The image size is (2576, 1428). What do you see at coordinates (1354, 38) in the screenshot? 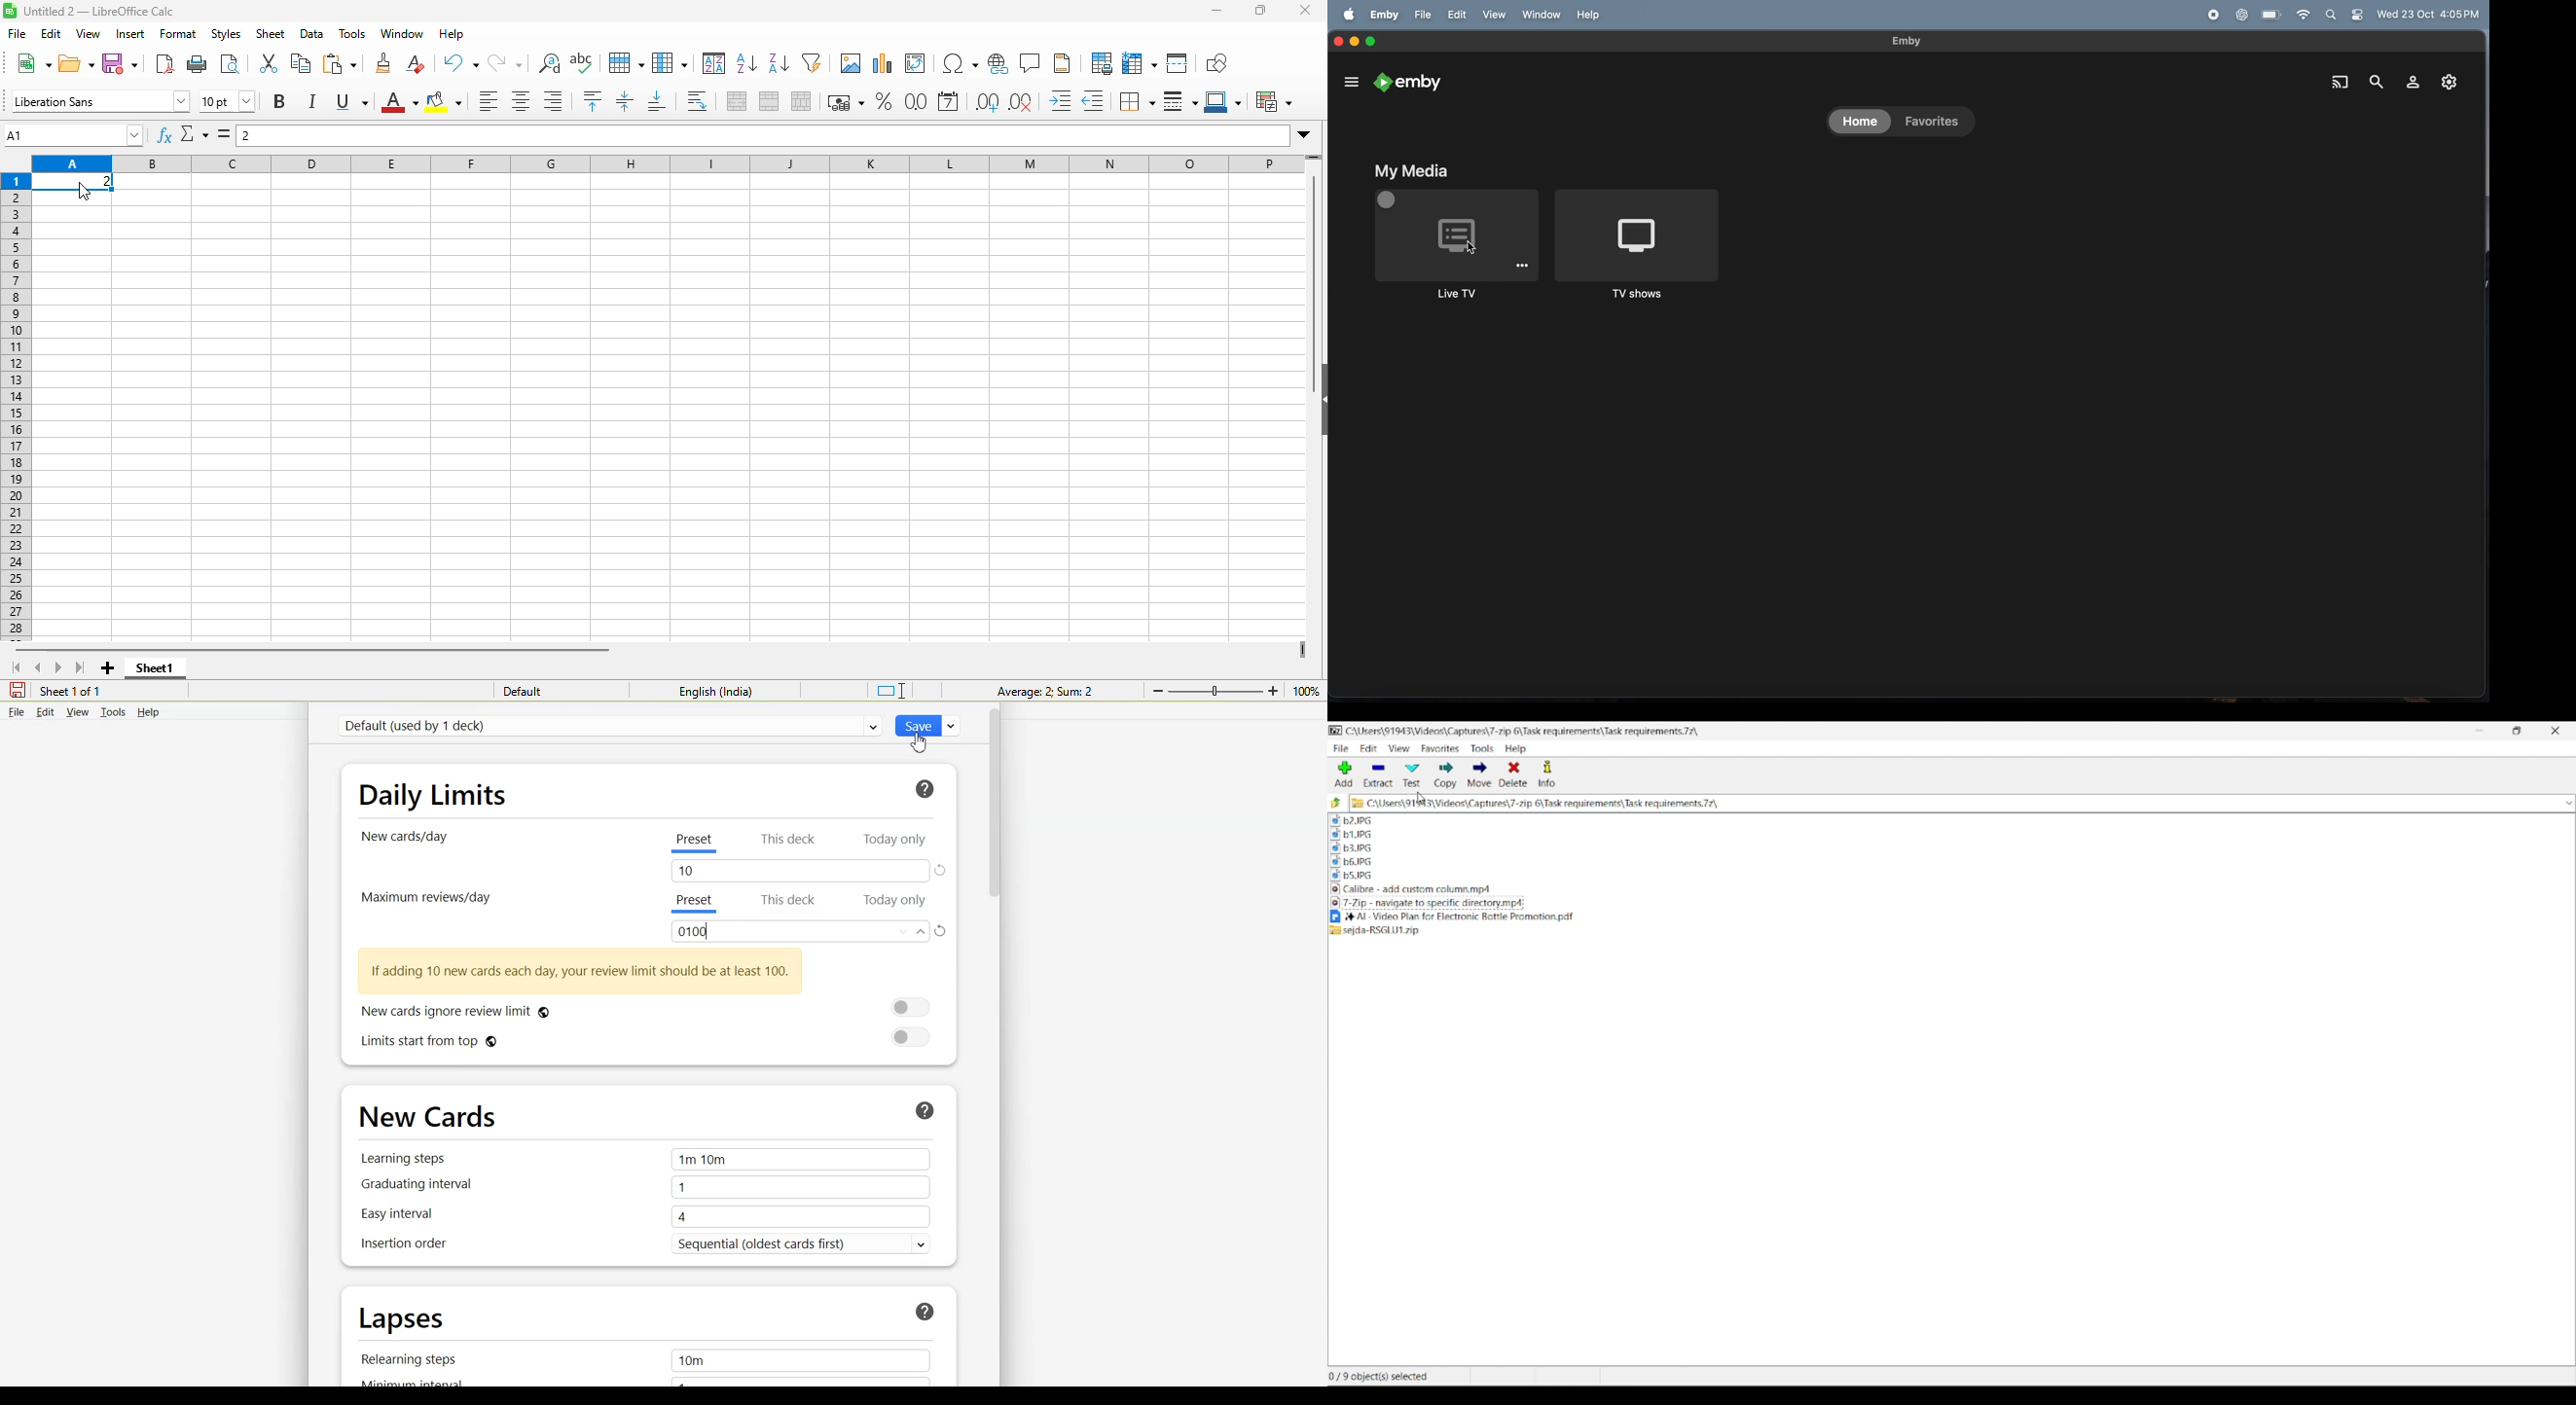
I see `minimize` at bounding box center [1354, 38].